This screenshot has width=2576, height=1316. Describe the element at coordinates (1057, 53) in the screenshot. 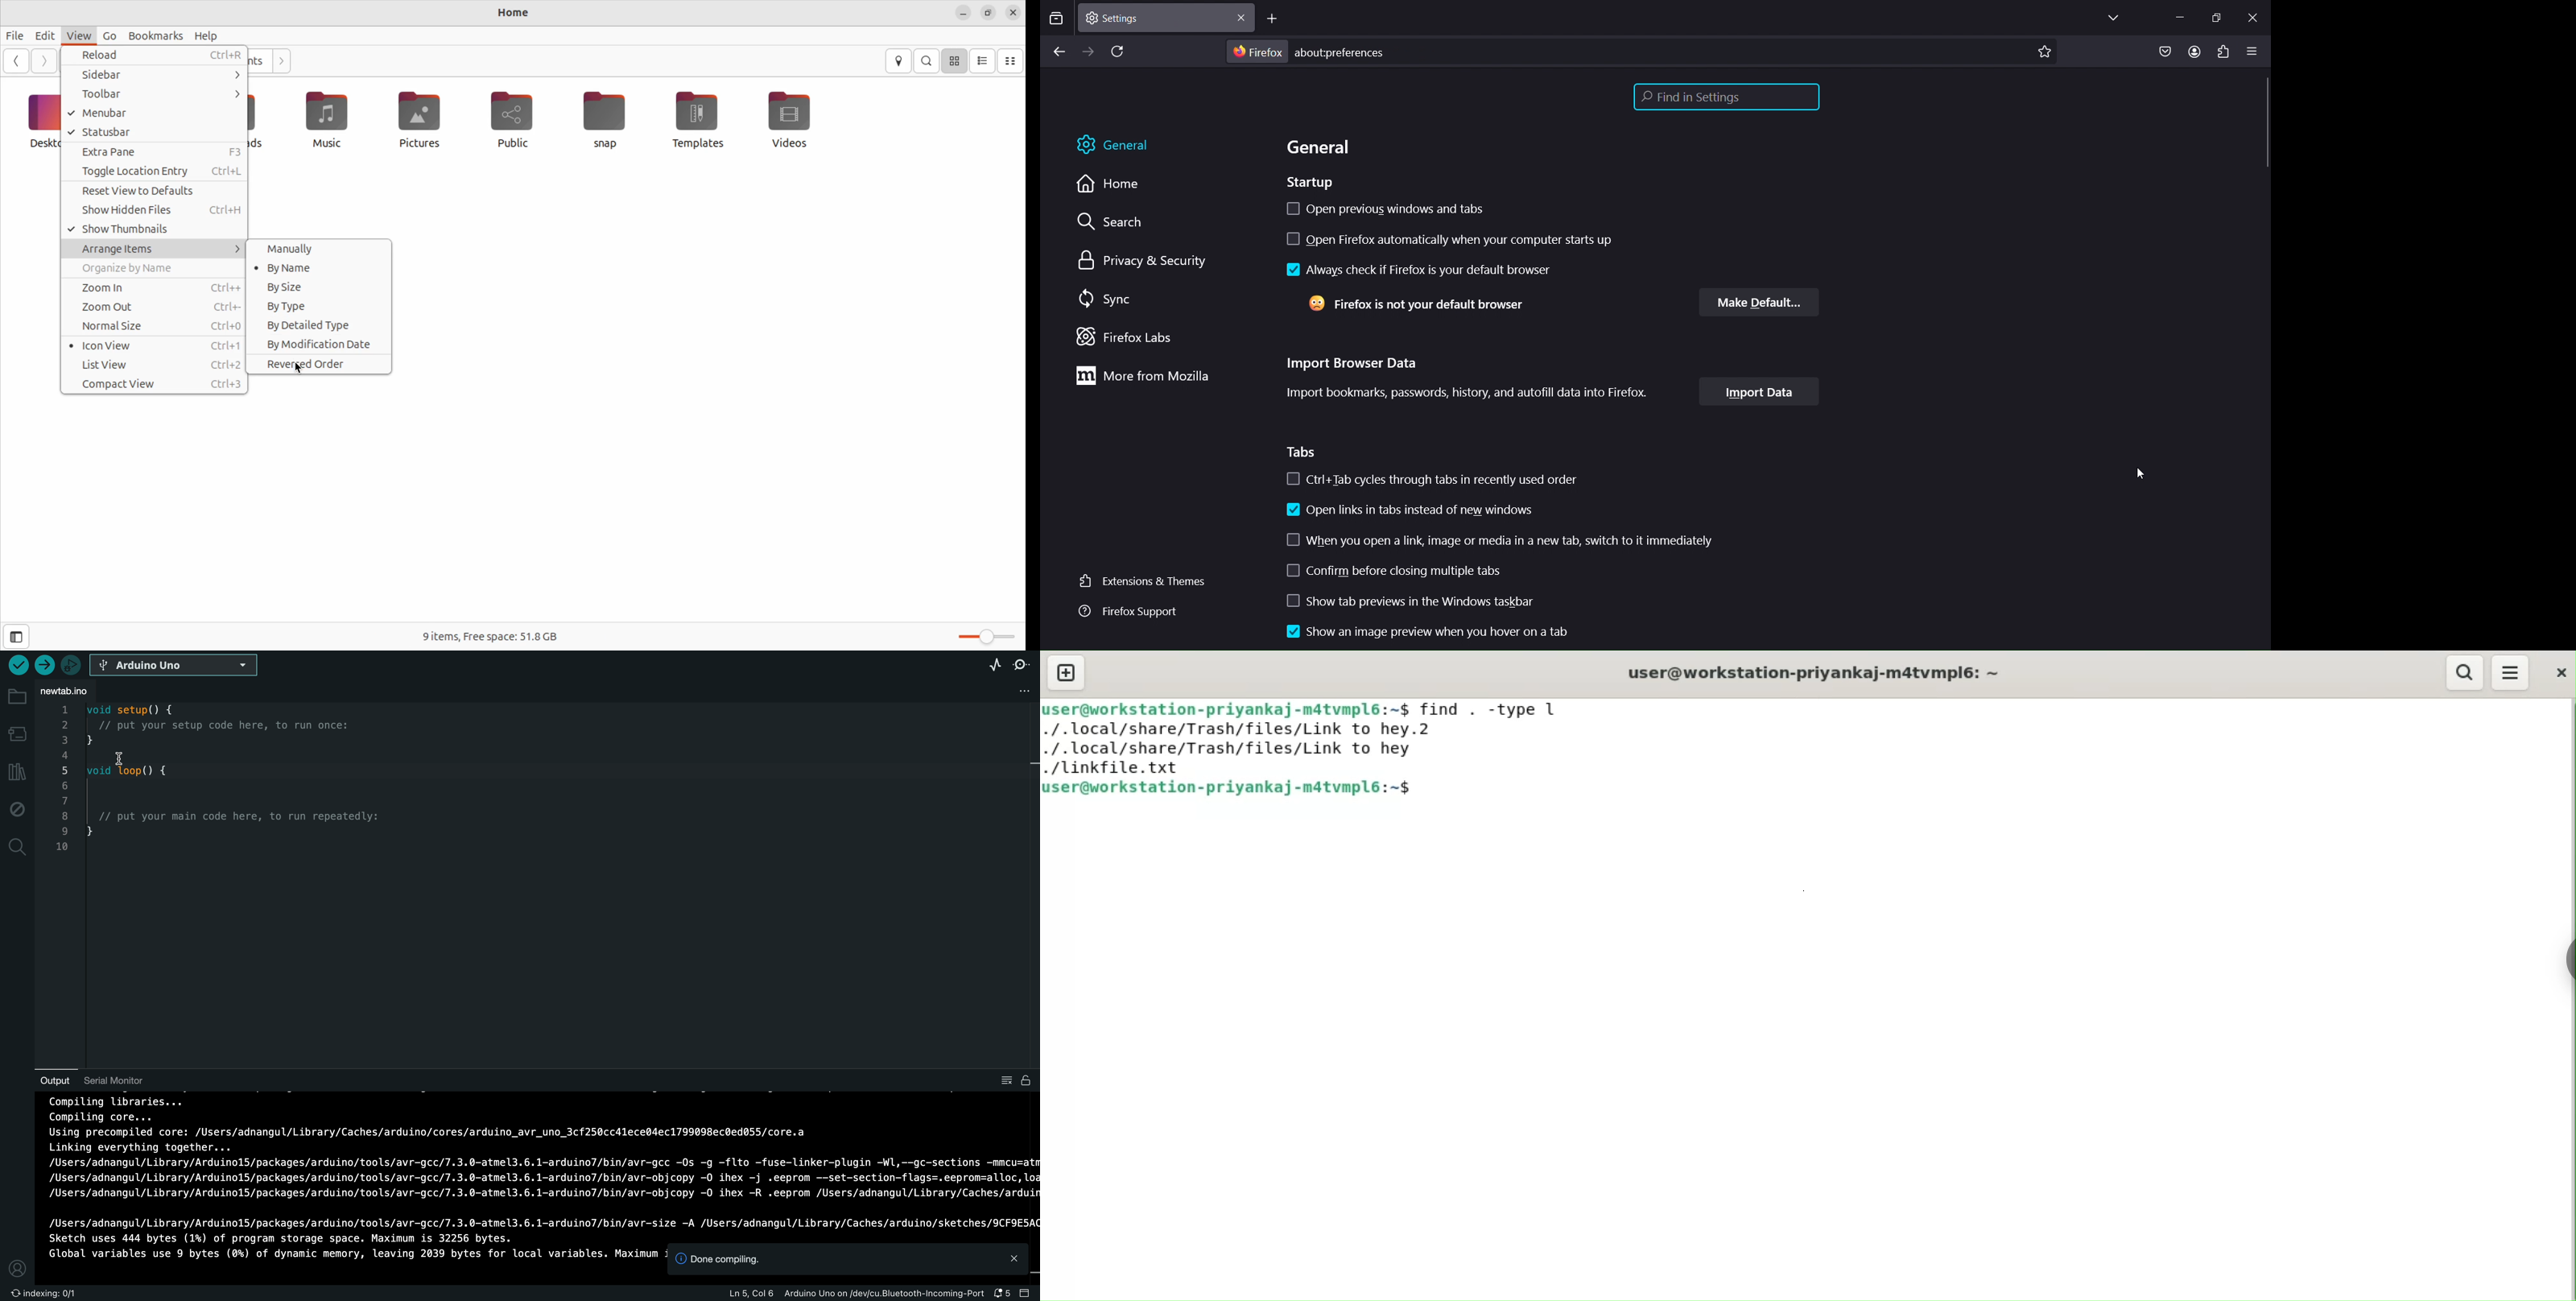

I see `go back one page` at that location.